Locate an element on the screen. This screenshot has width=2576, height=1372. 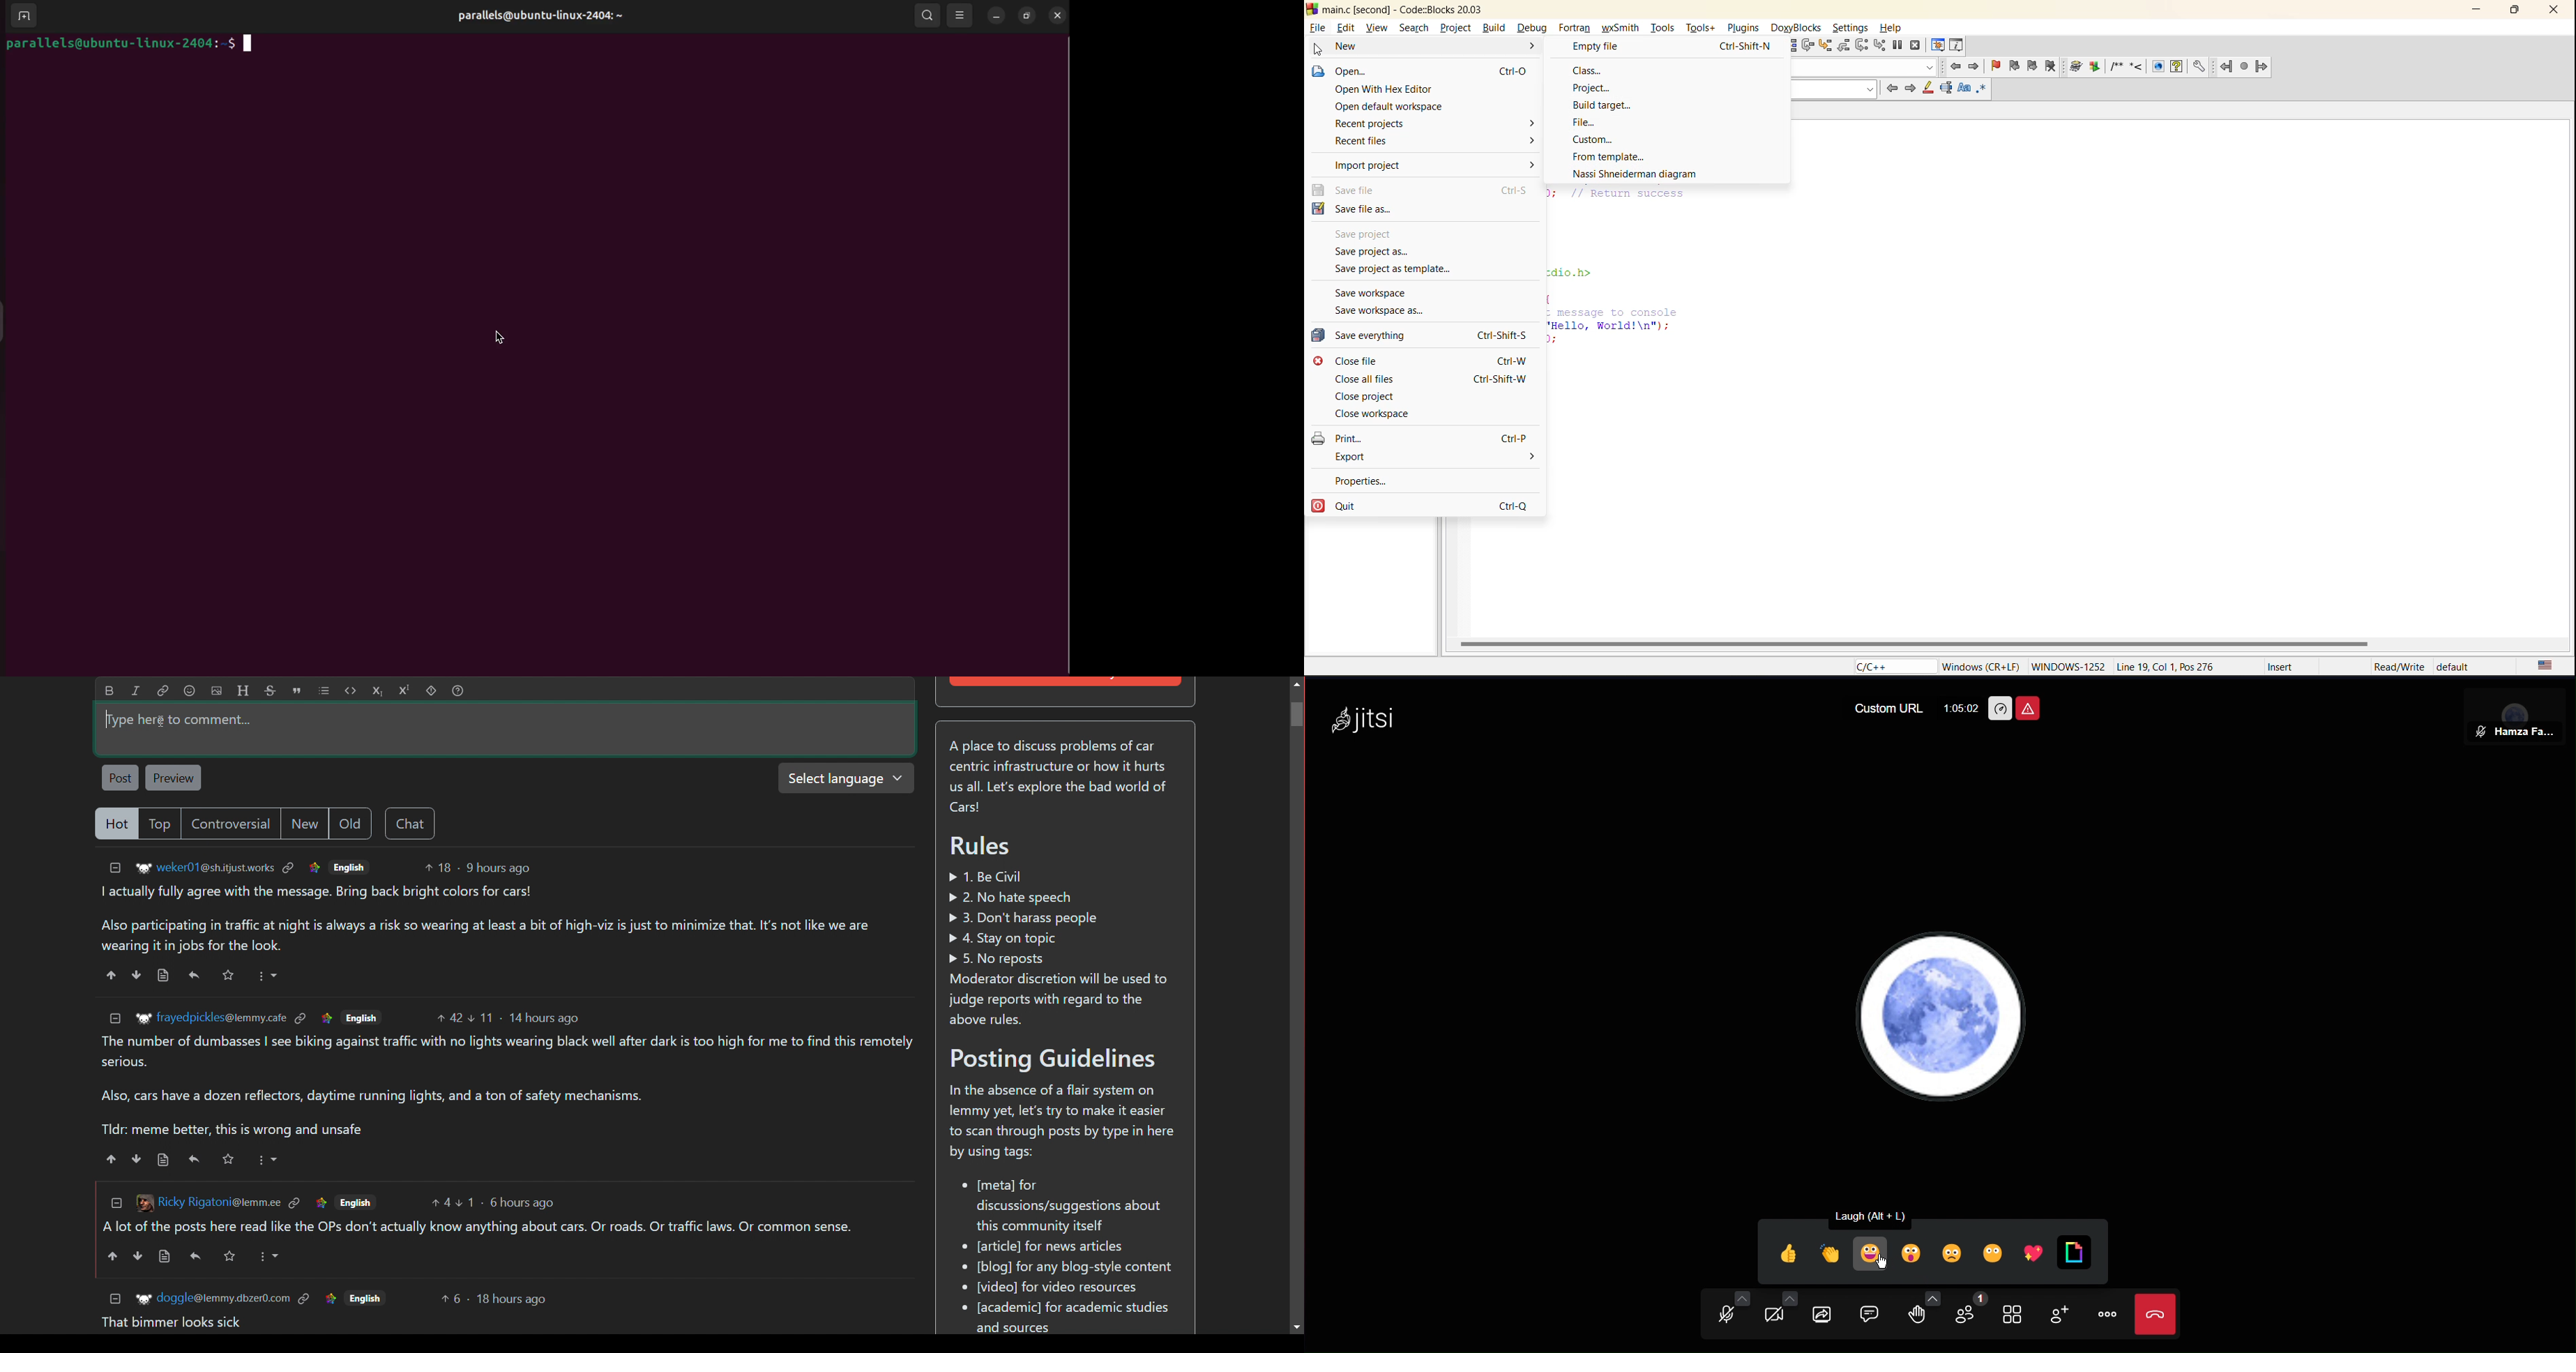
text language is located at coordinates (2546, 667).